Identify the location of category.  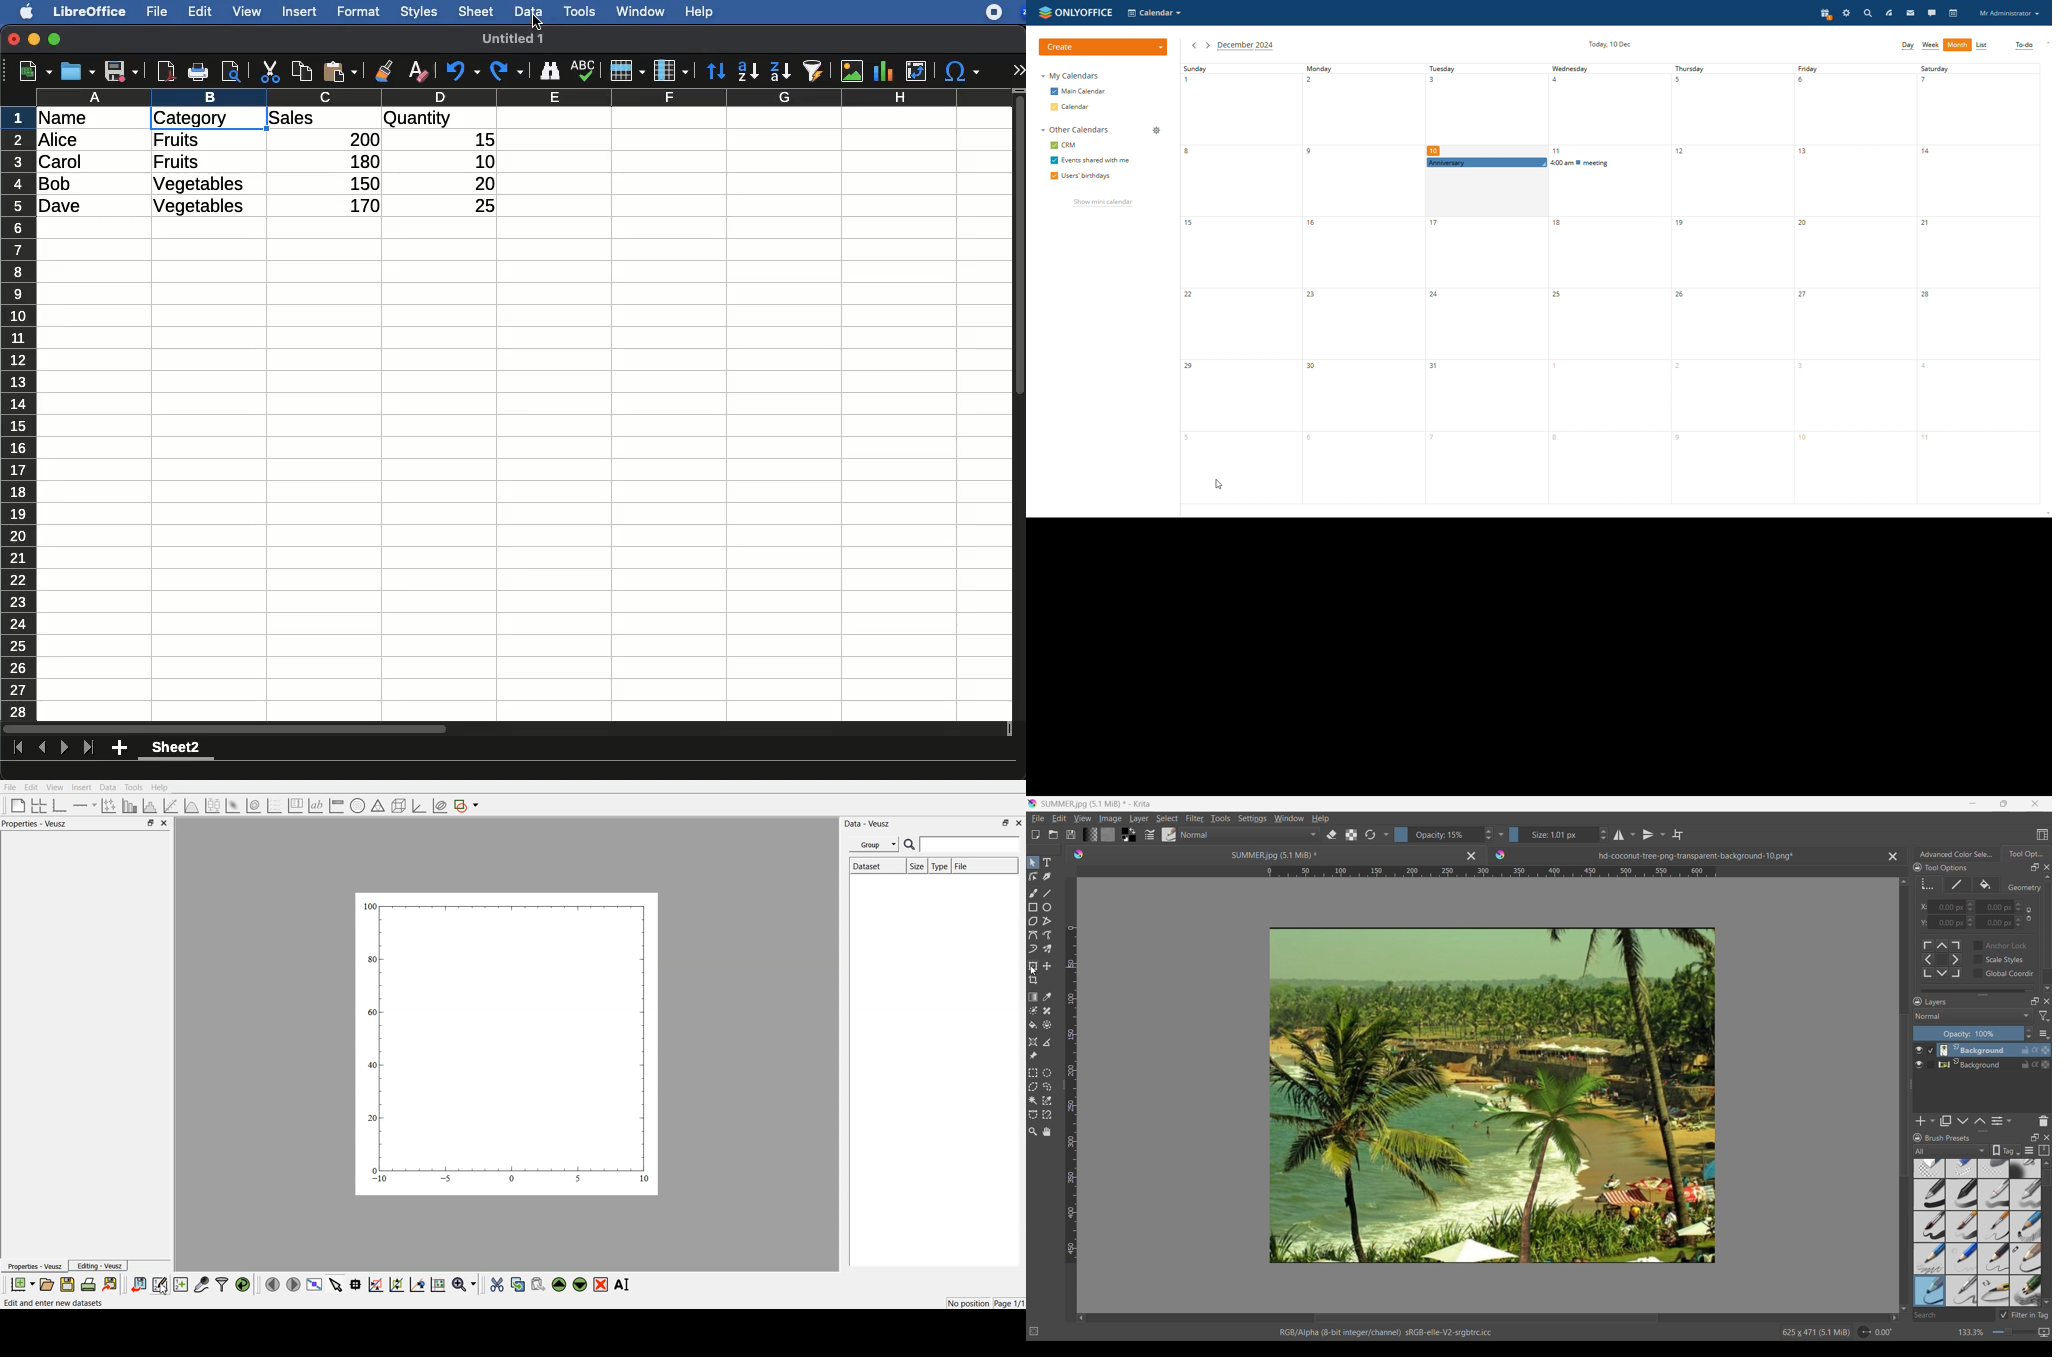
(190, 119).